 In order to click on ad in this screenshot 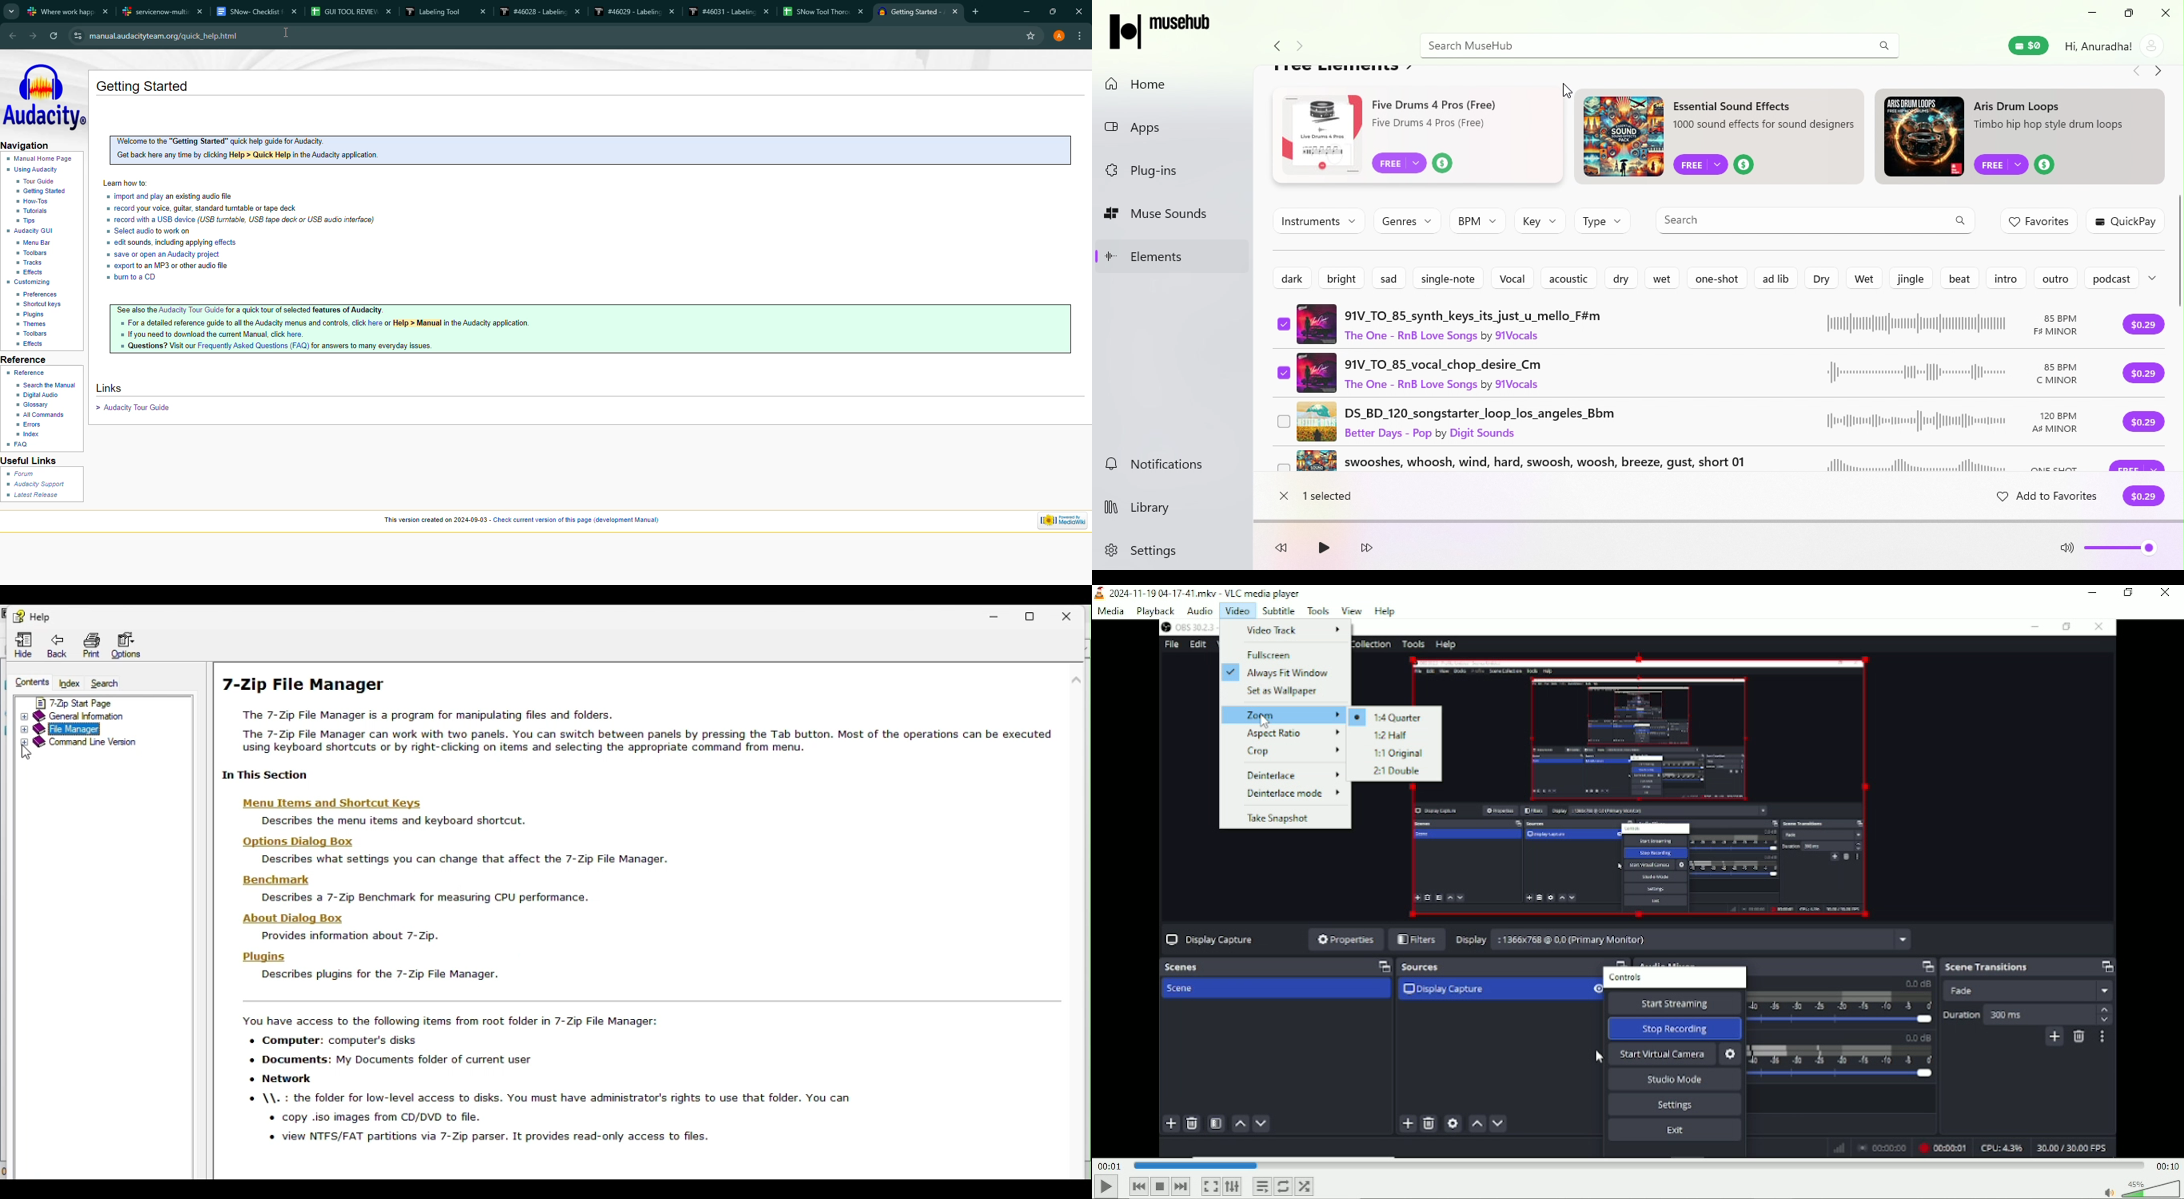, I will do `click(1722, 139)`.